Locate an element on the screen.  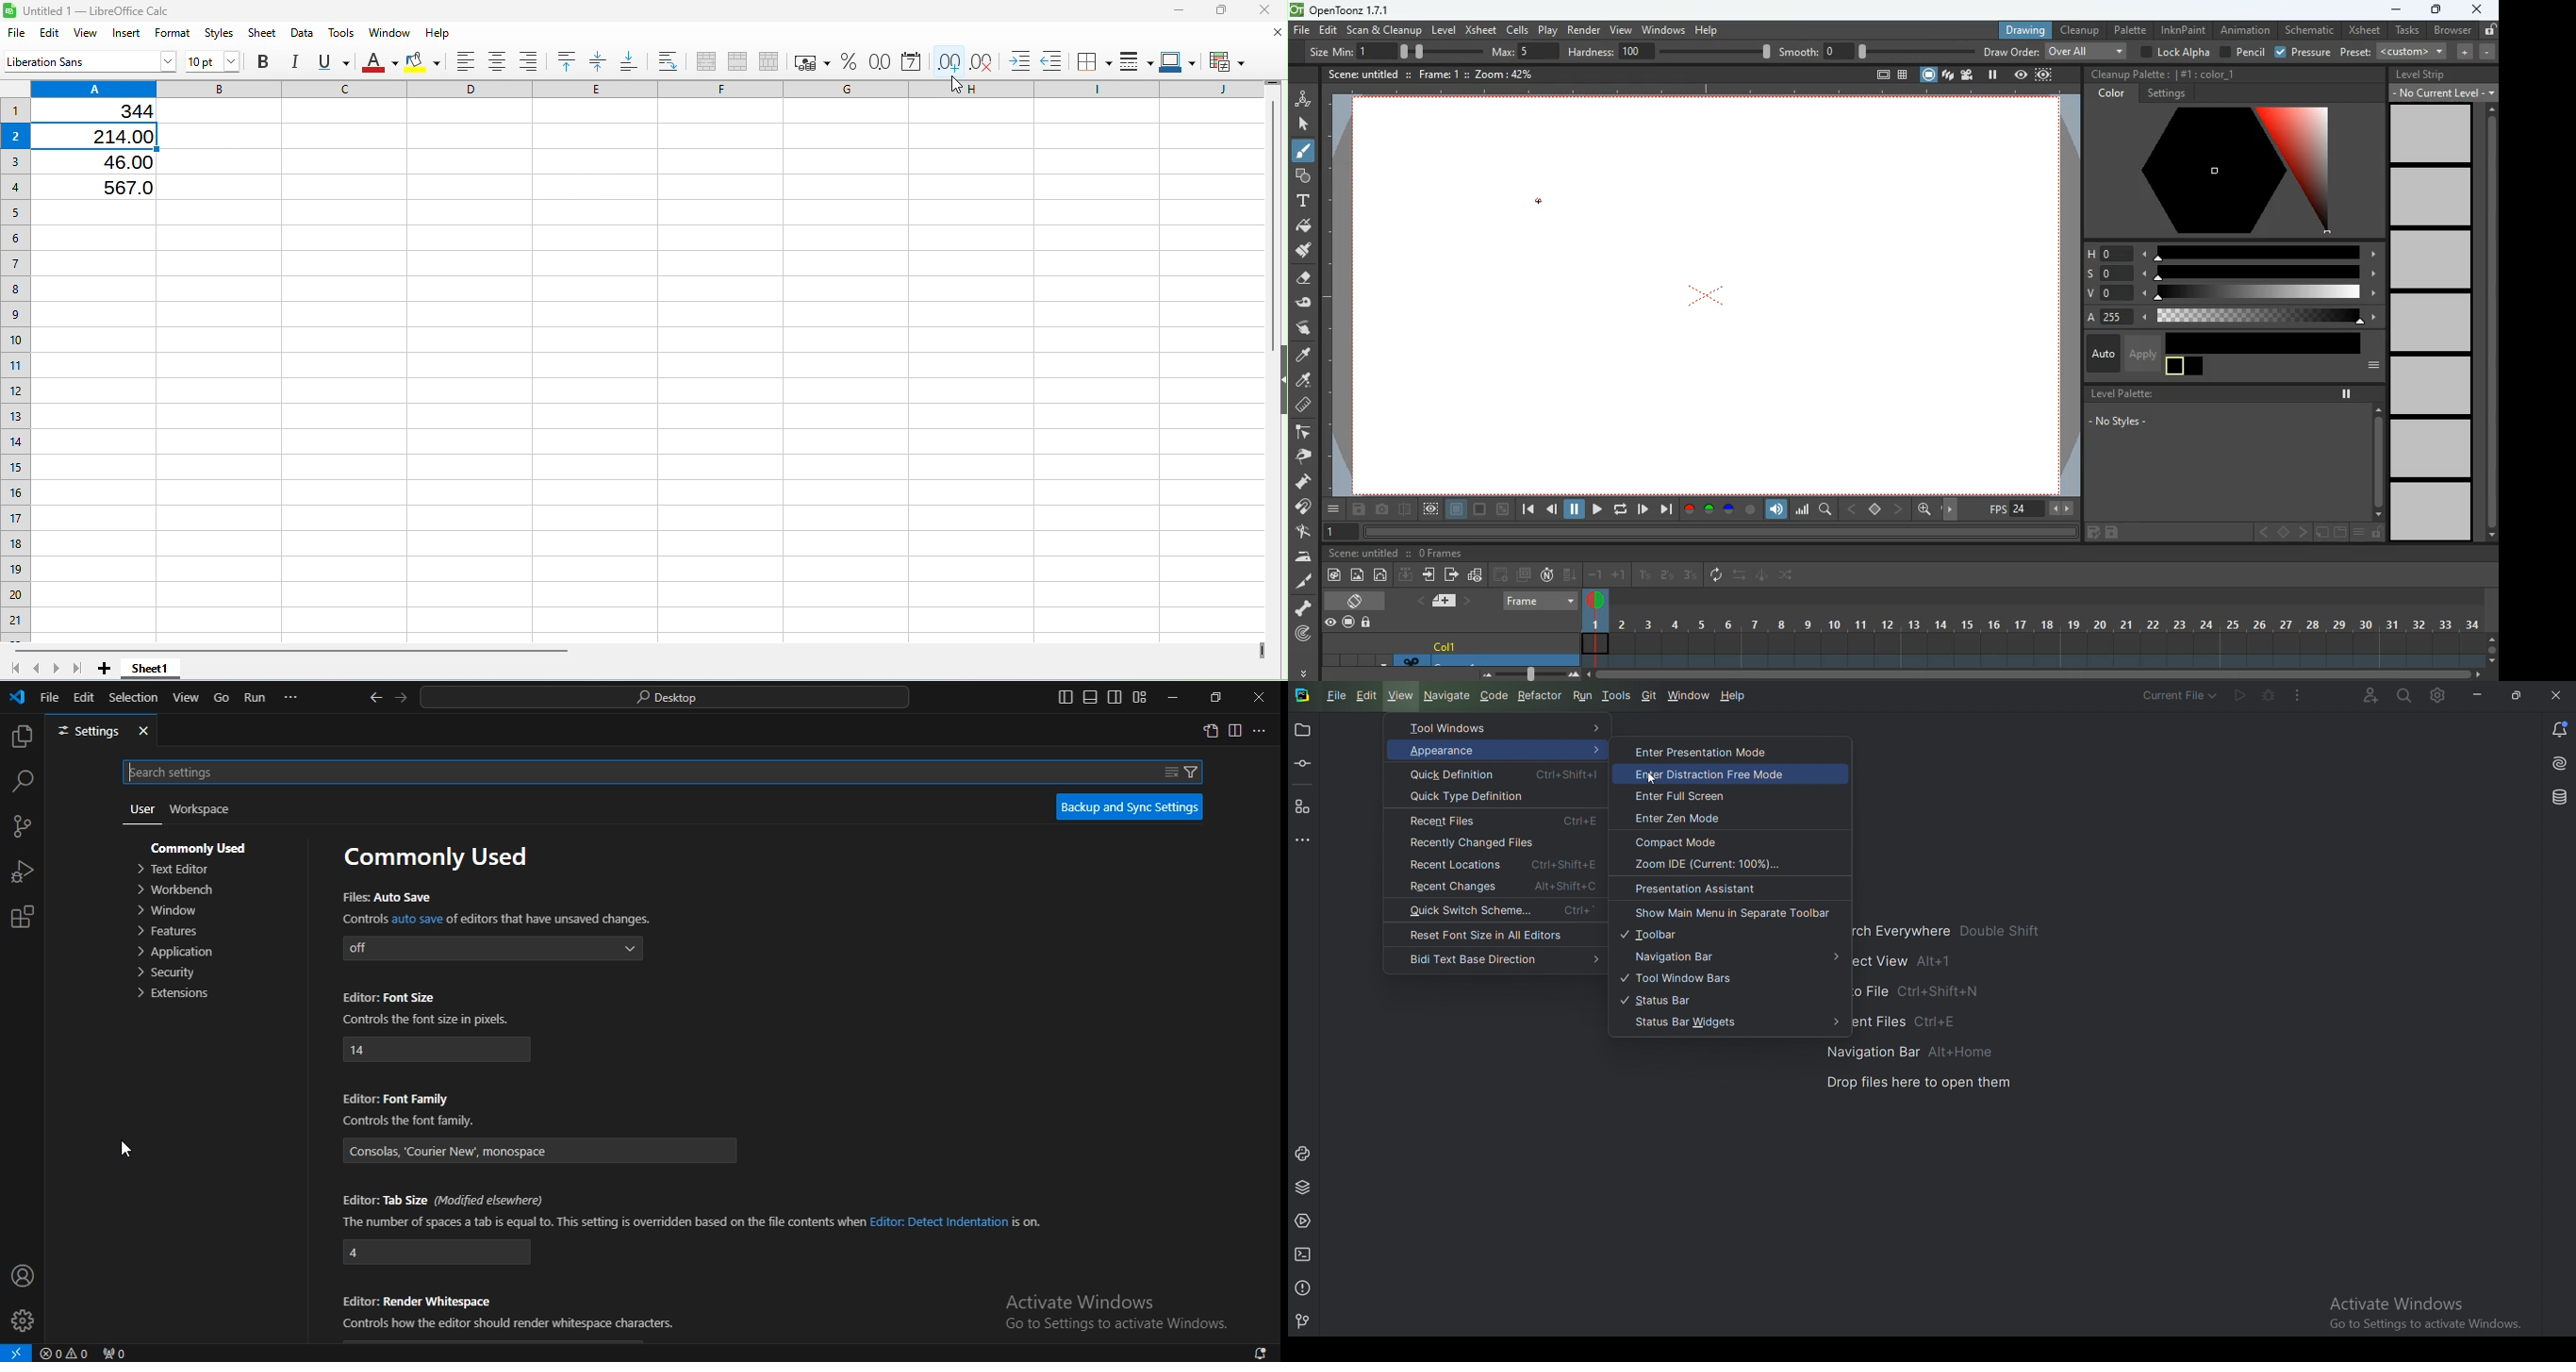
edit is located at coordinates (2091, 534).